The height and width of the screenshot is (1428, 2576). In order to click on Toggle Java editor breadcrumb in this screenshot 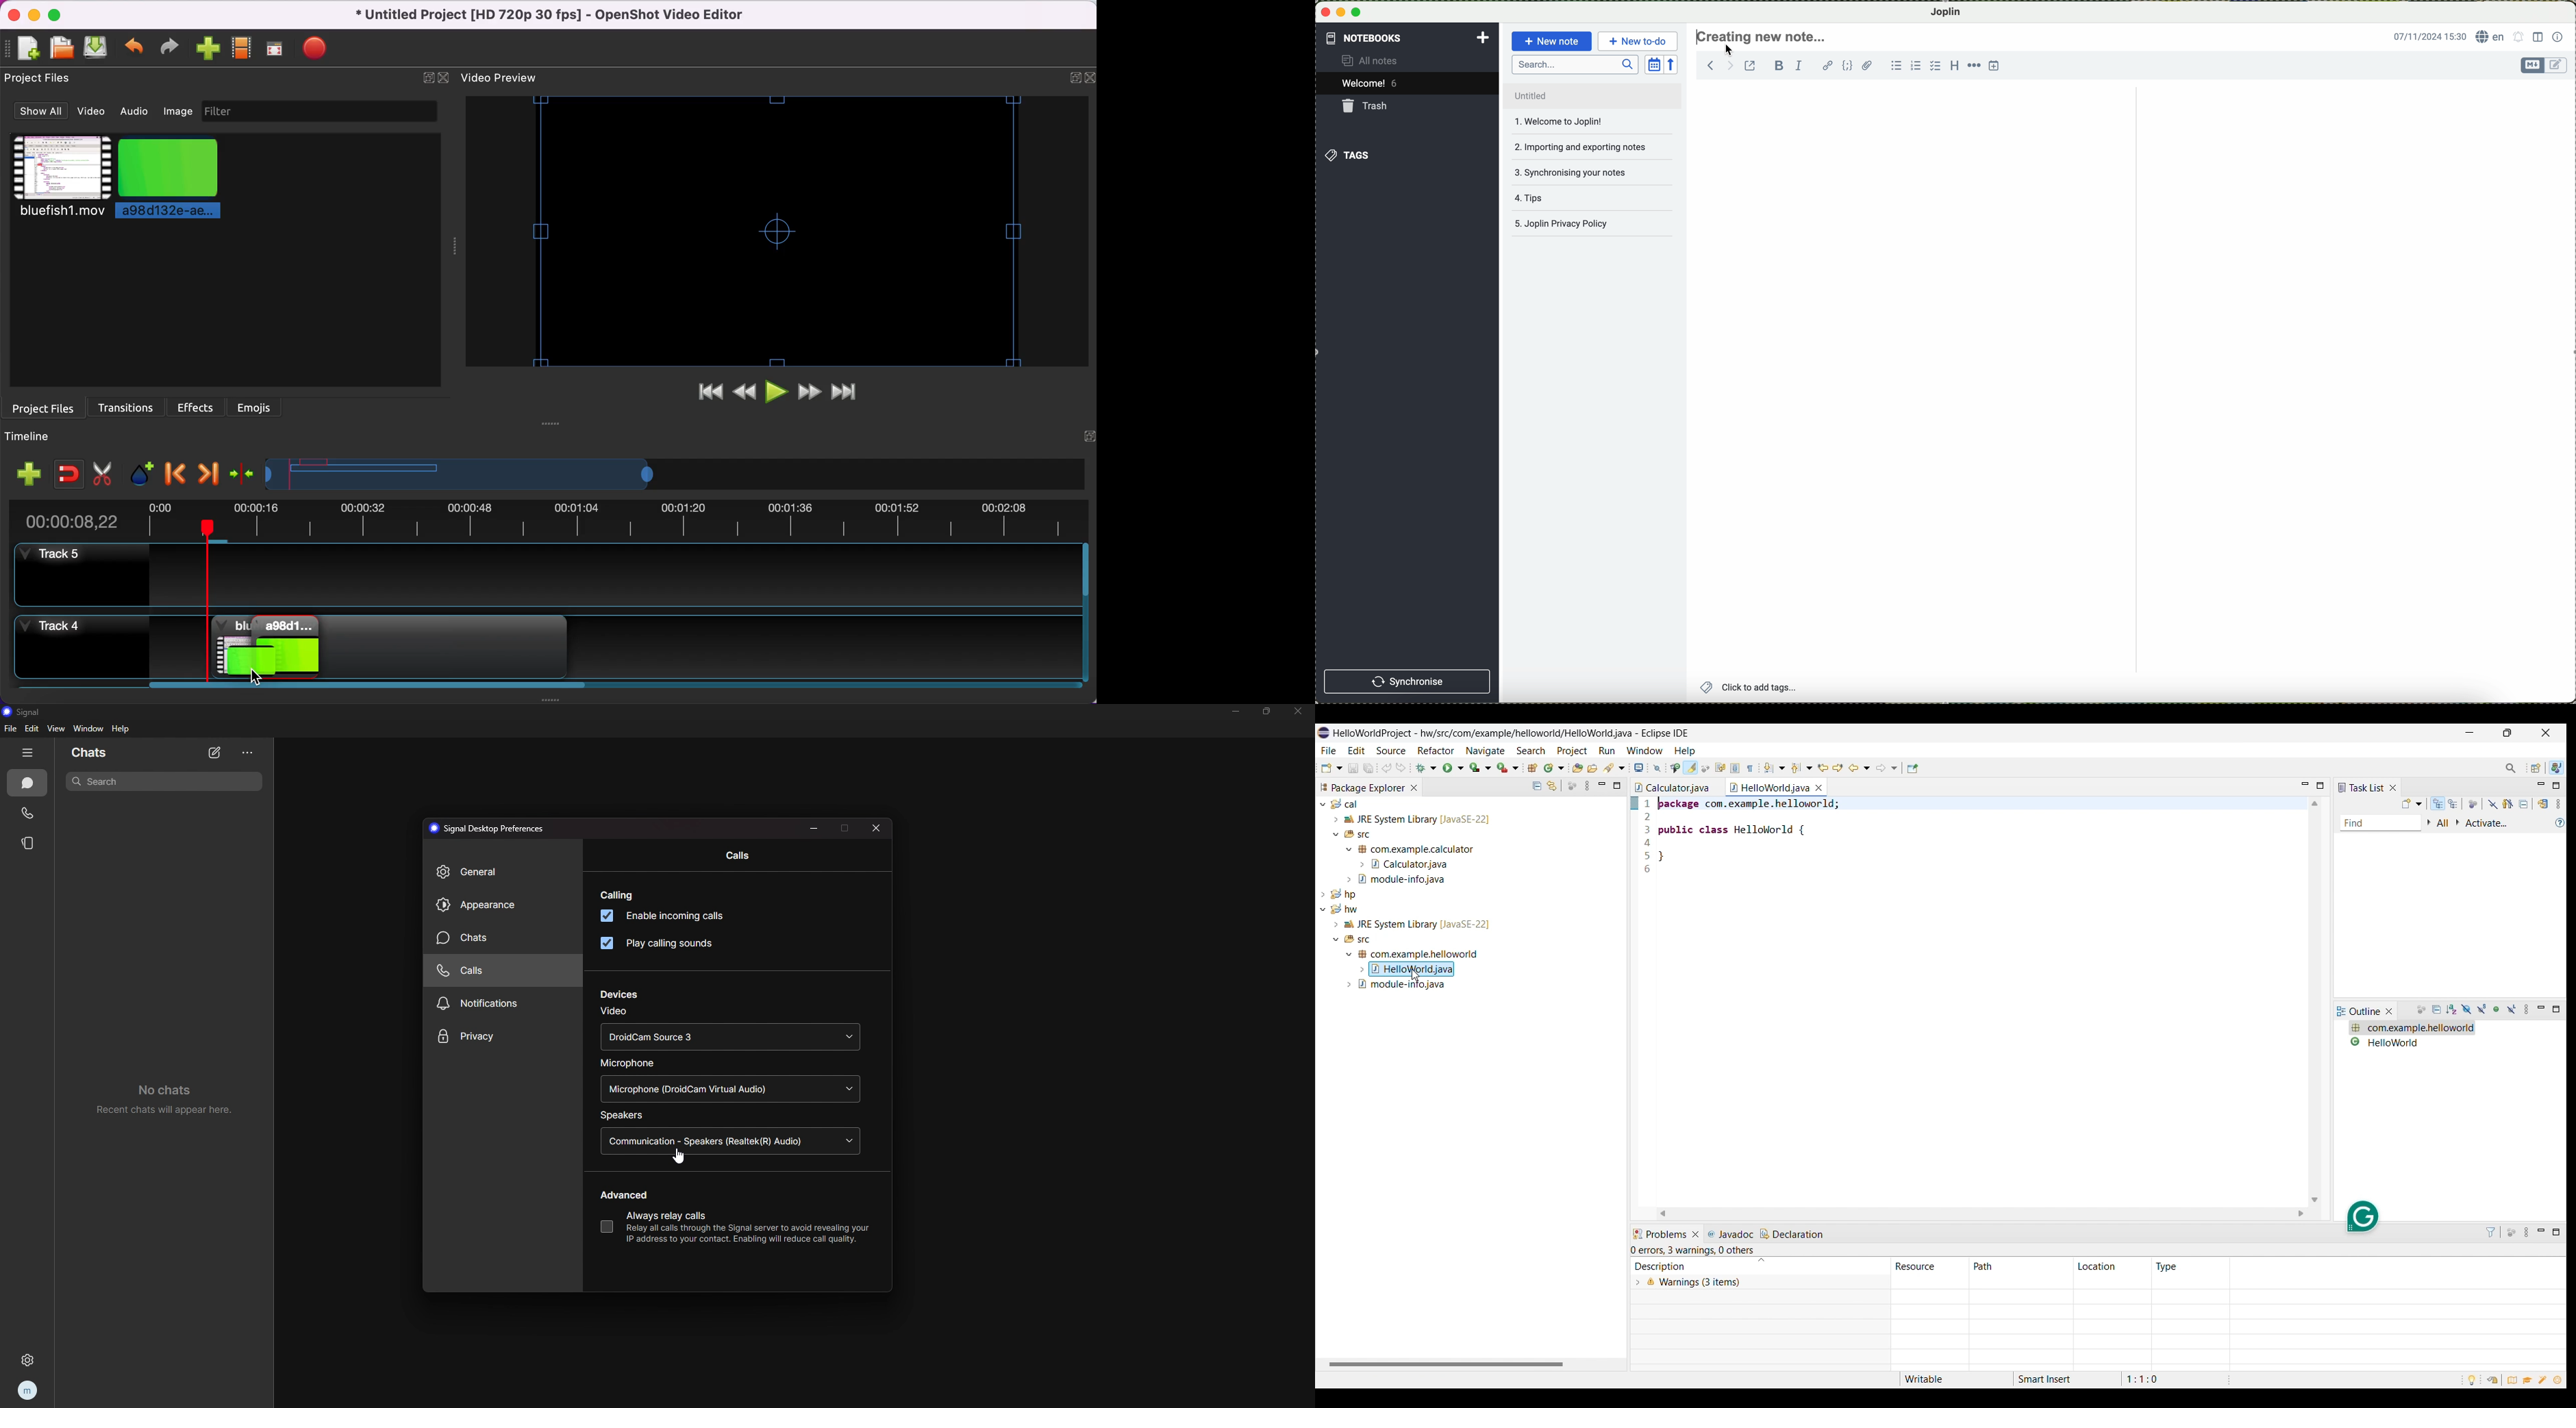, I will do `click(1676, 769)`.